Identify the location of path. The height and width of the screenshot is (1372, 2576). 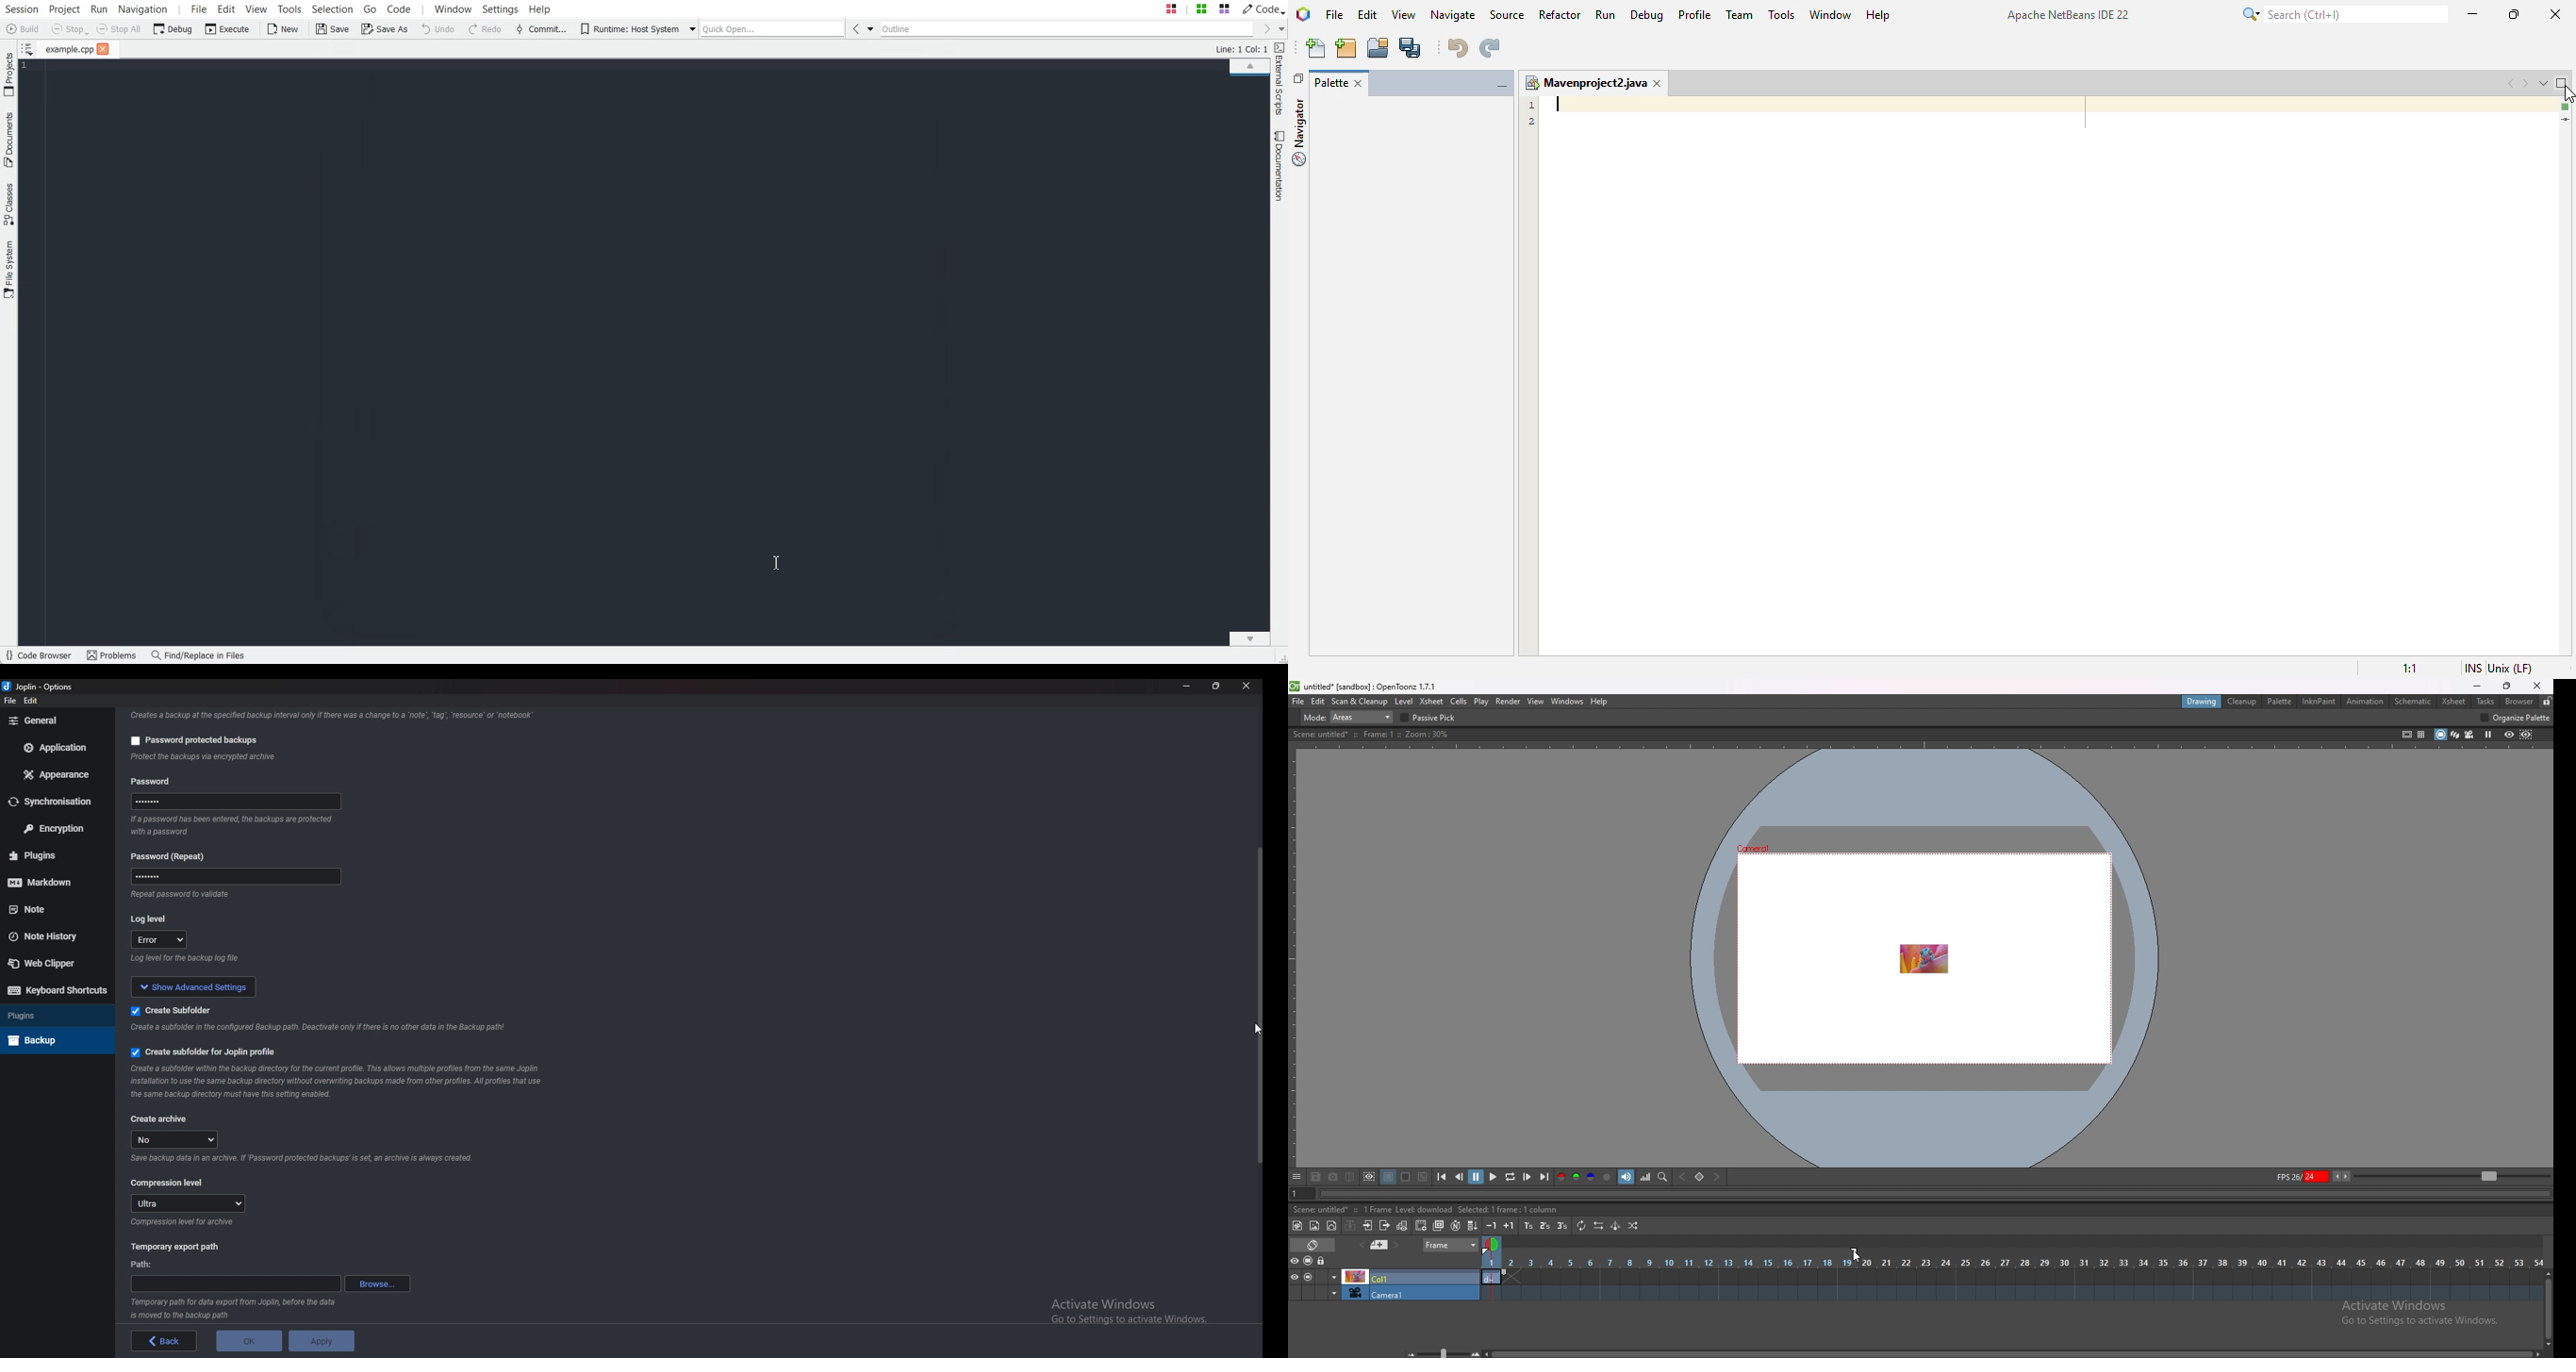
(144, 1264).